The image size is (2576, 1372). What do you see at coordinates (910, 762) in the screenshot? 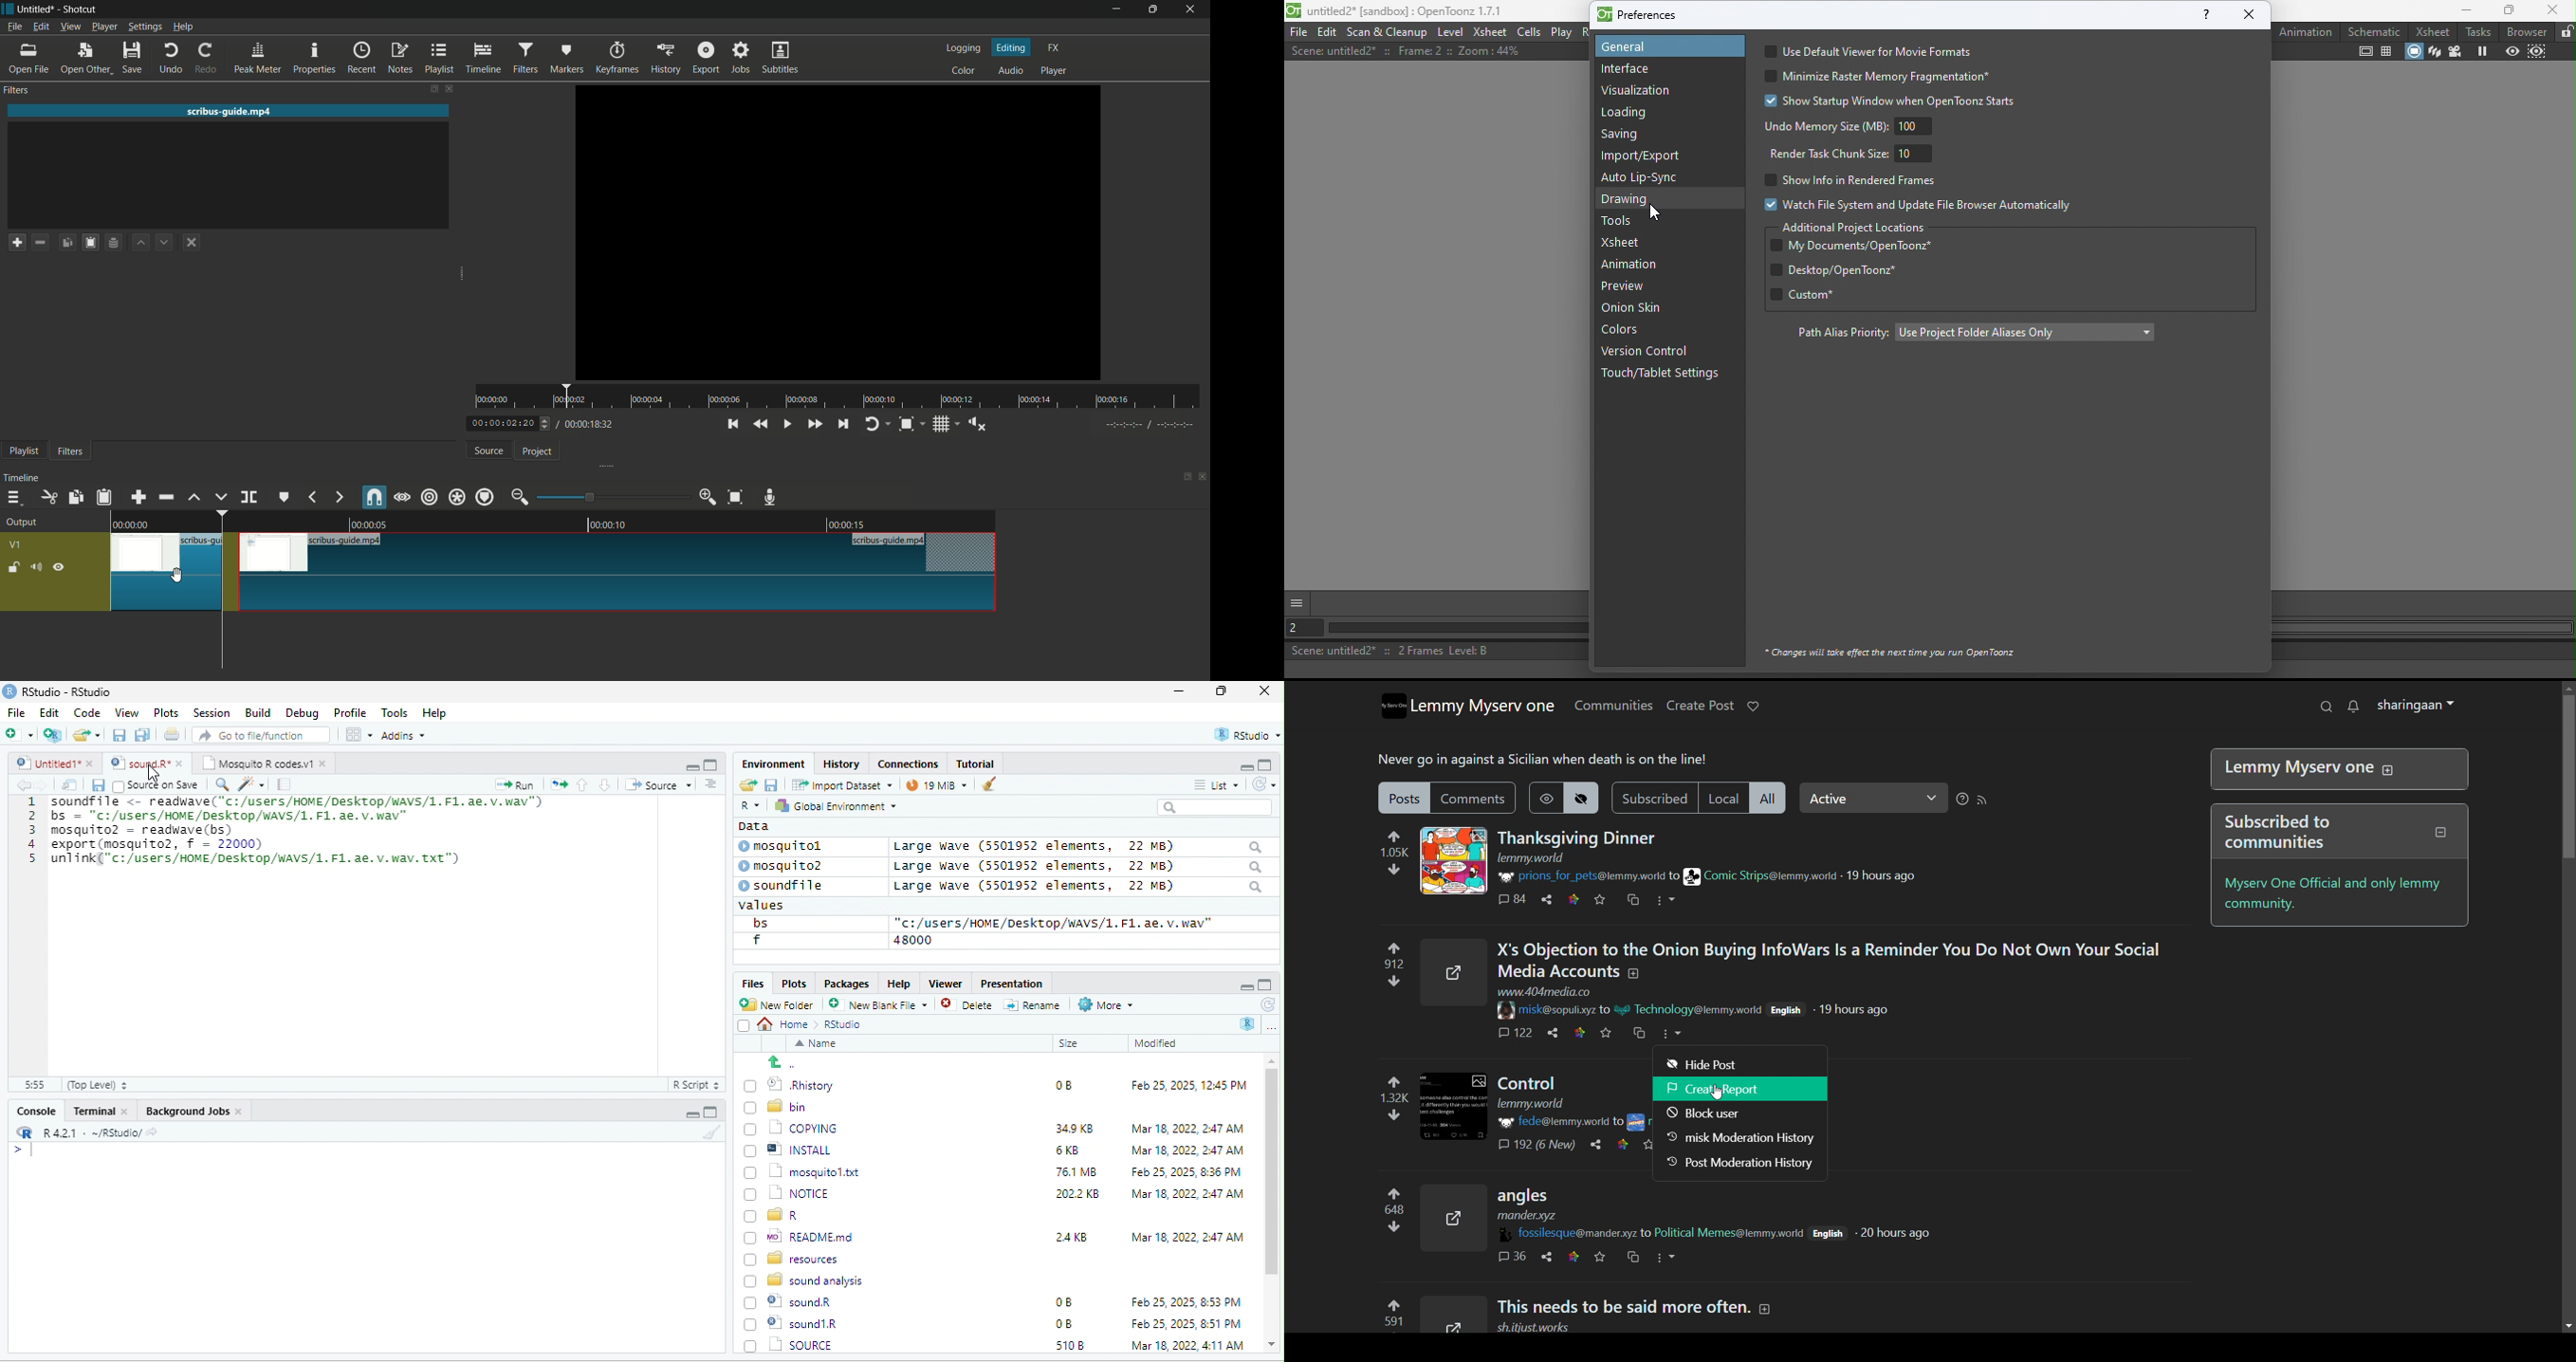
I see `clases` at bounding box center [910, 762].